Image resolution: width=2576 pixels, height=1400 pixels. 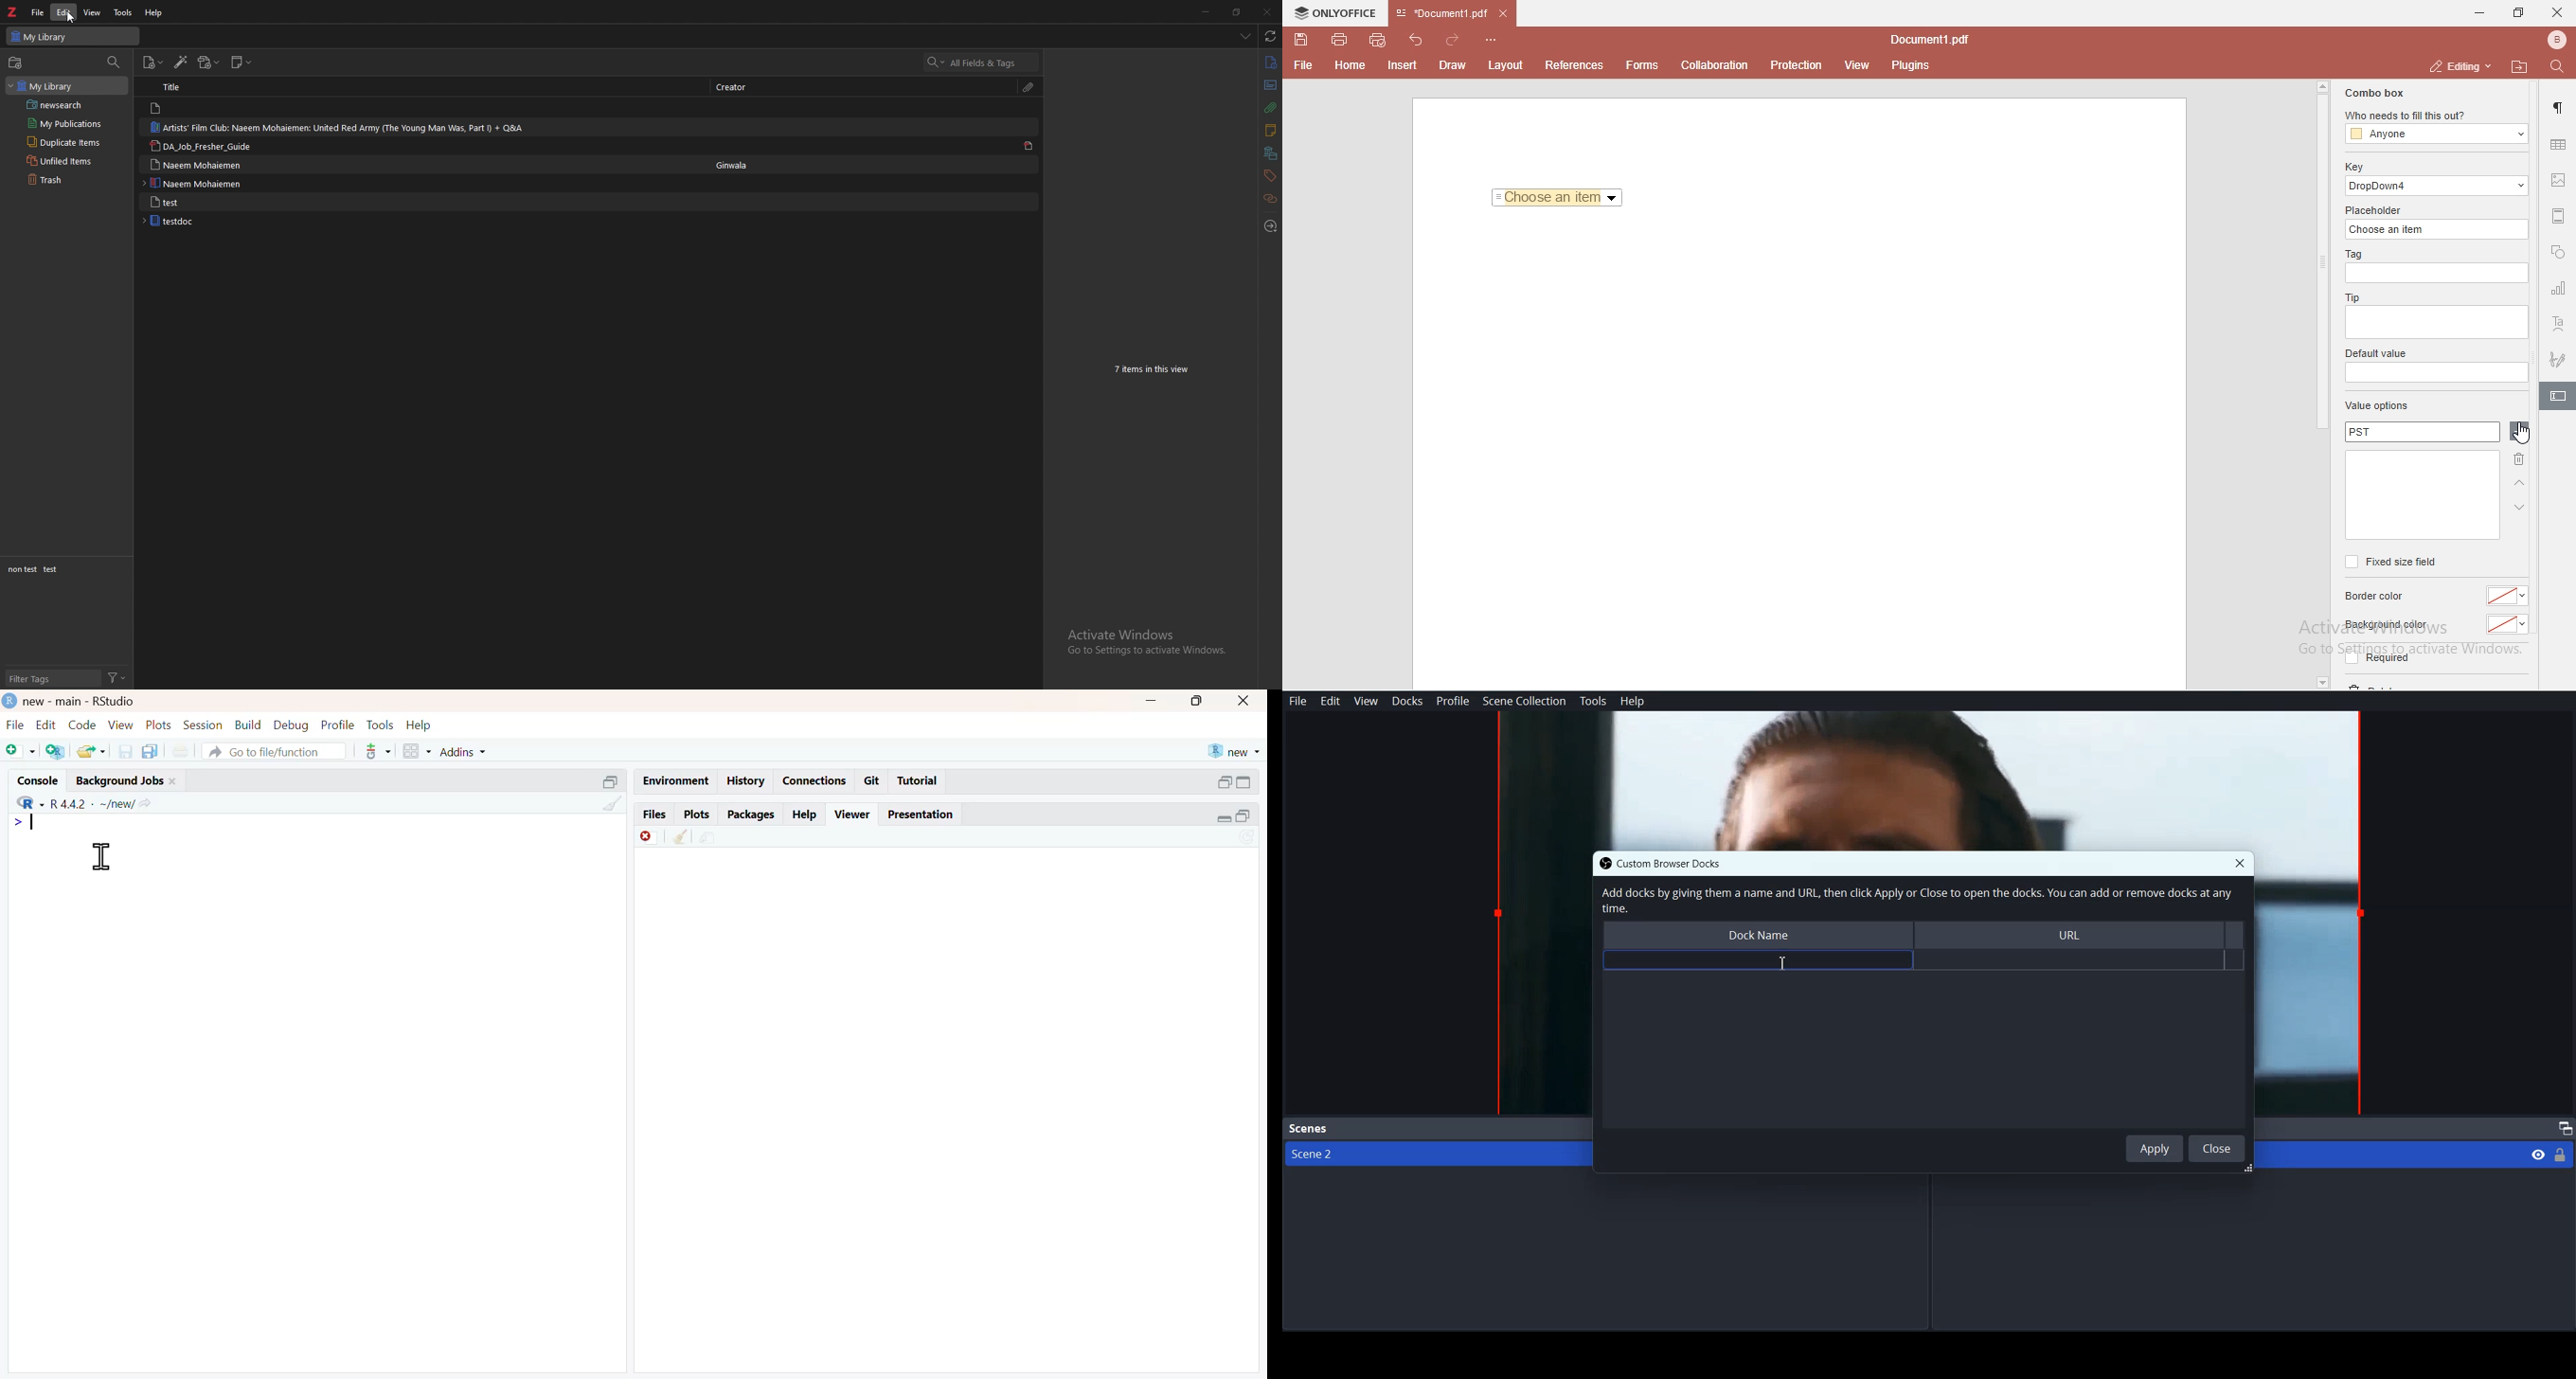 I want to click on tools, so click(x=379, y=751).